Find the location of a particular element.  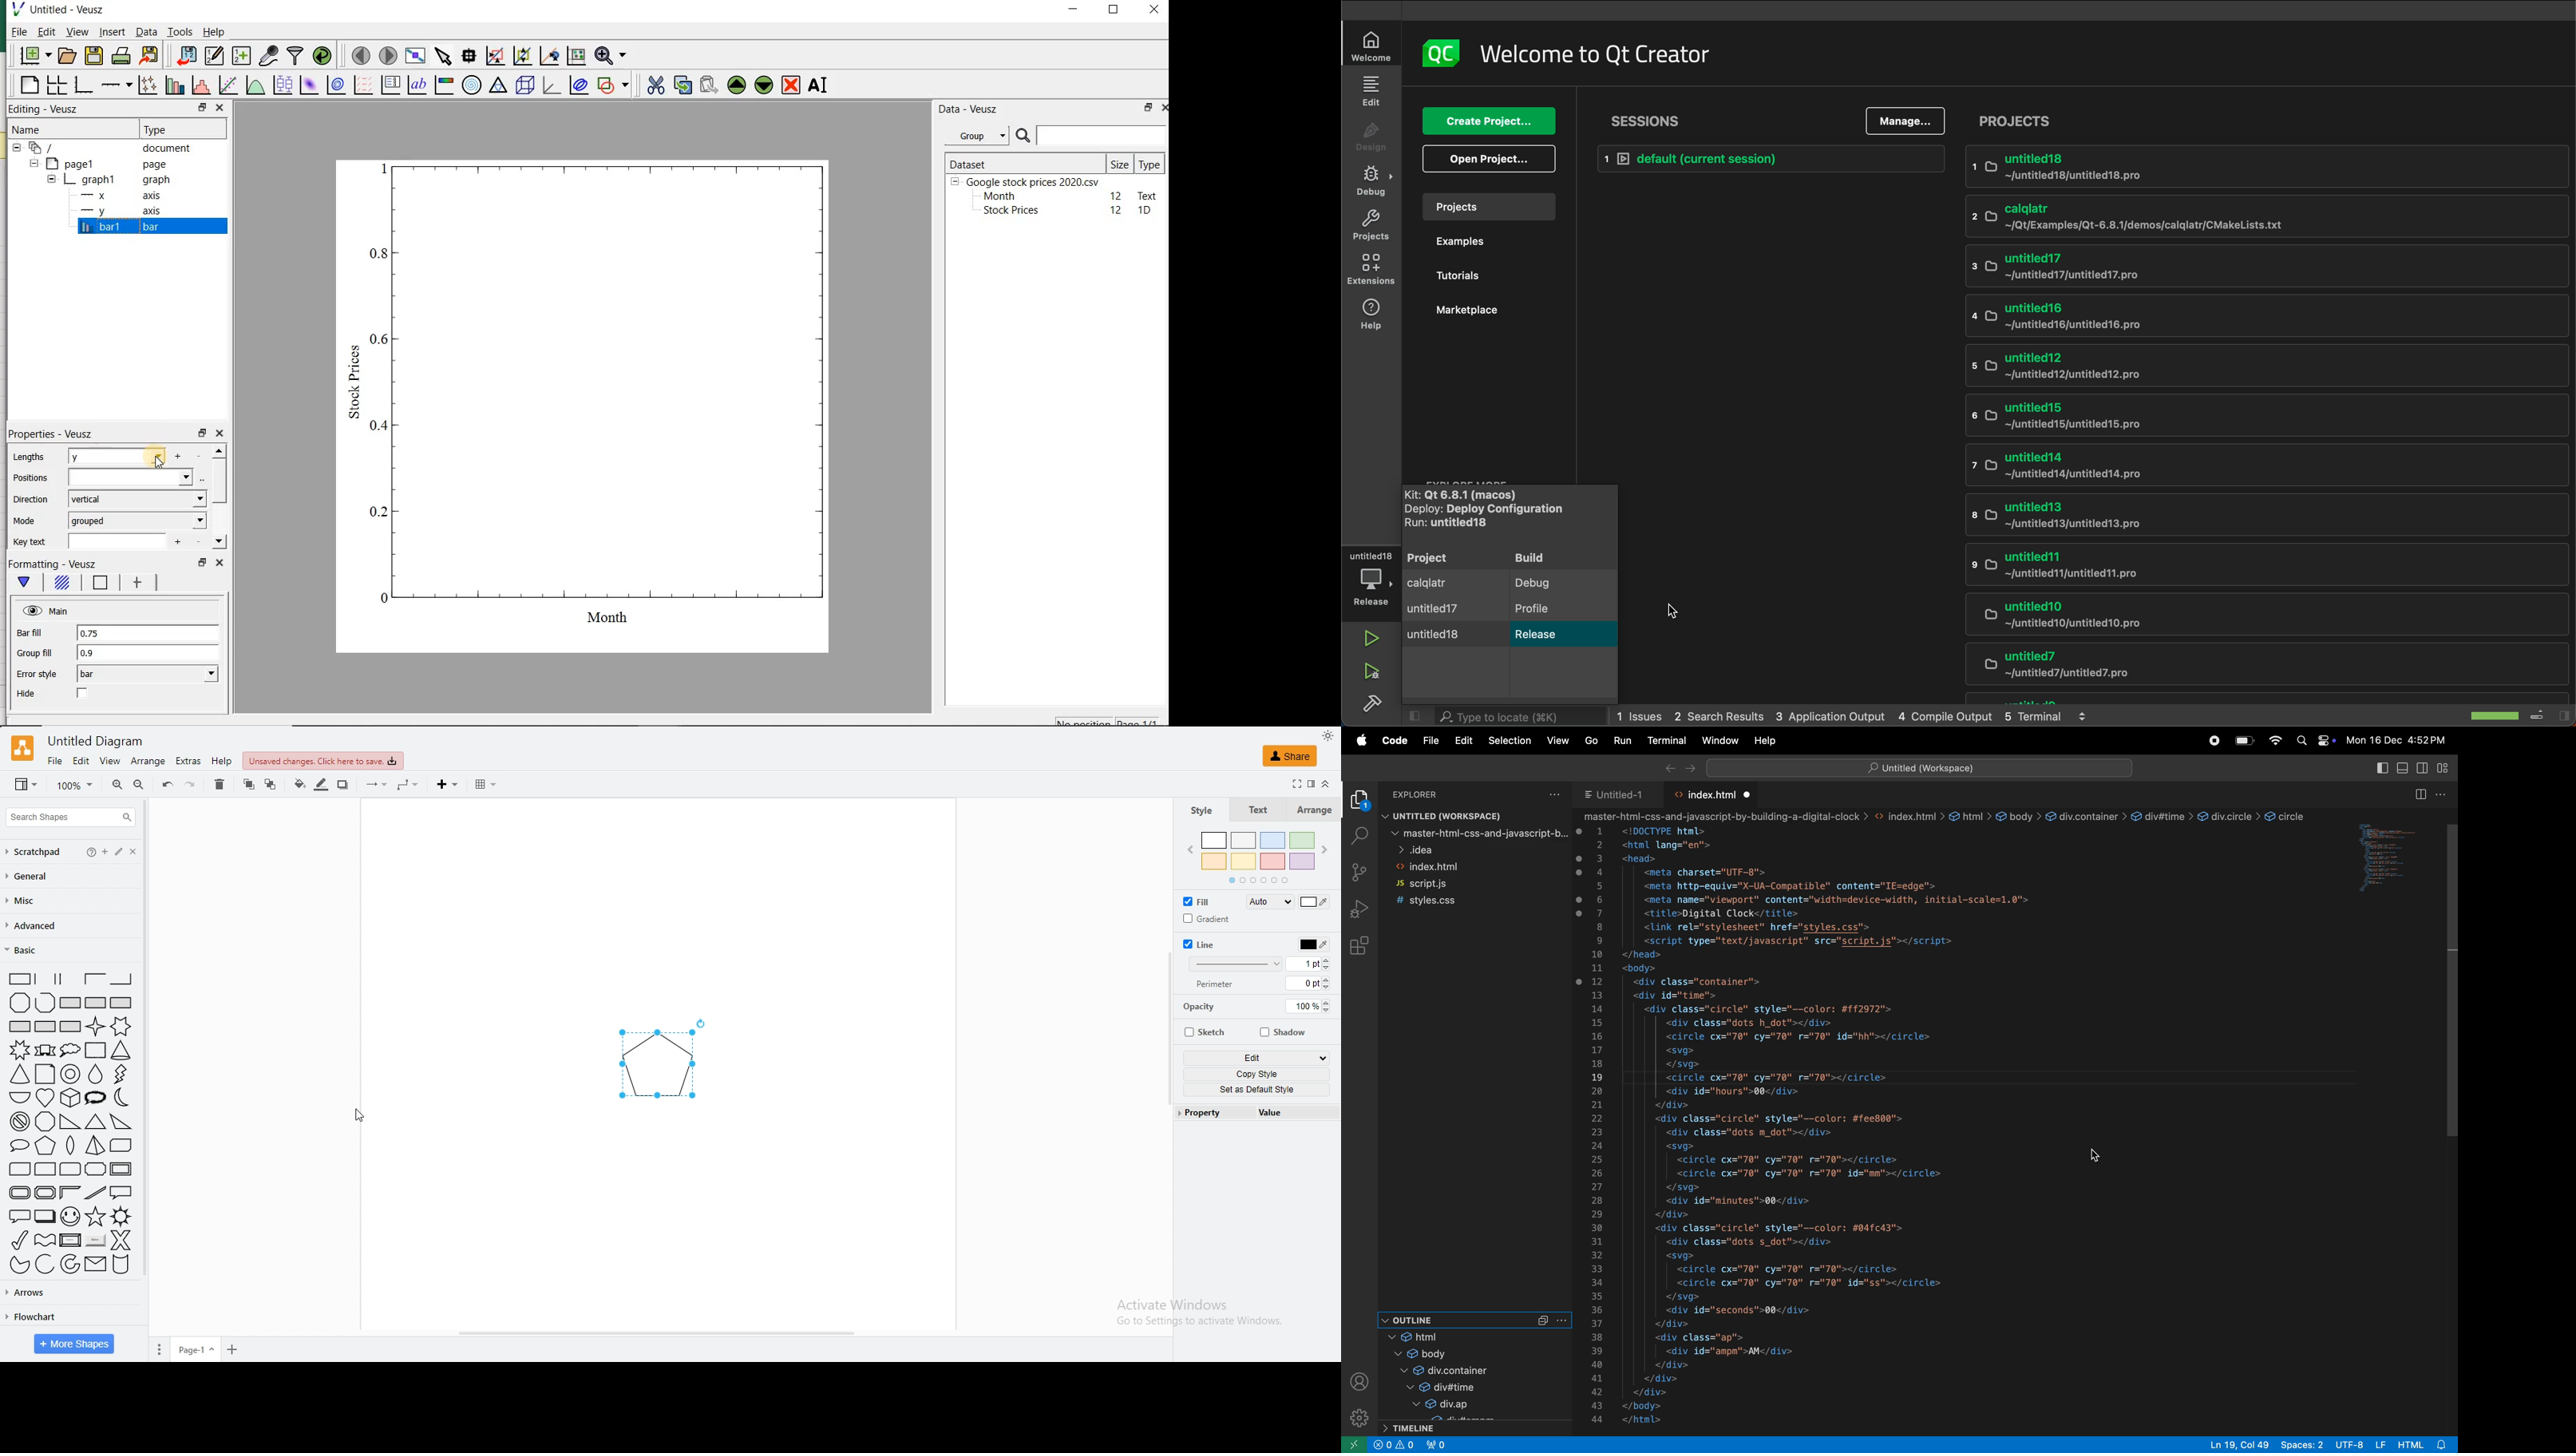

restore is located at coordinates (201, 434).